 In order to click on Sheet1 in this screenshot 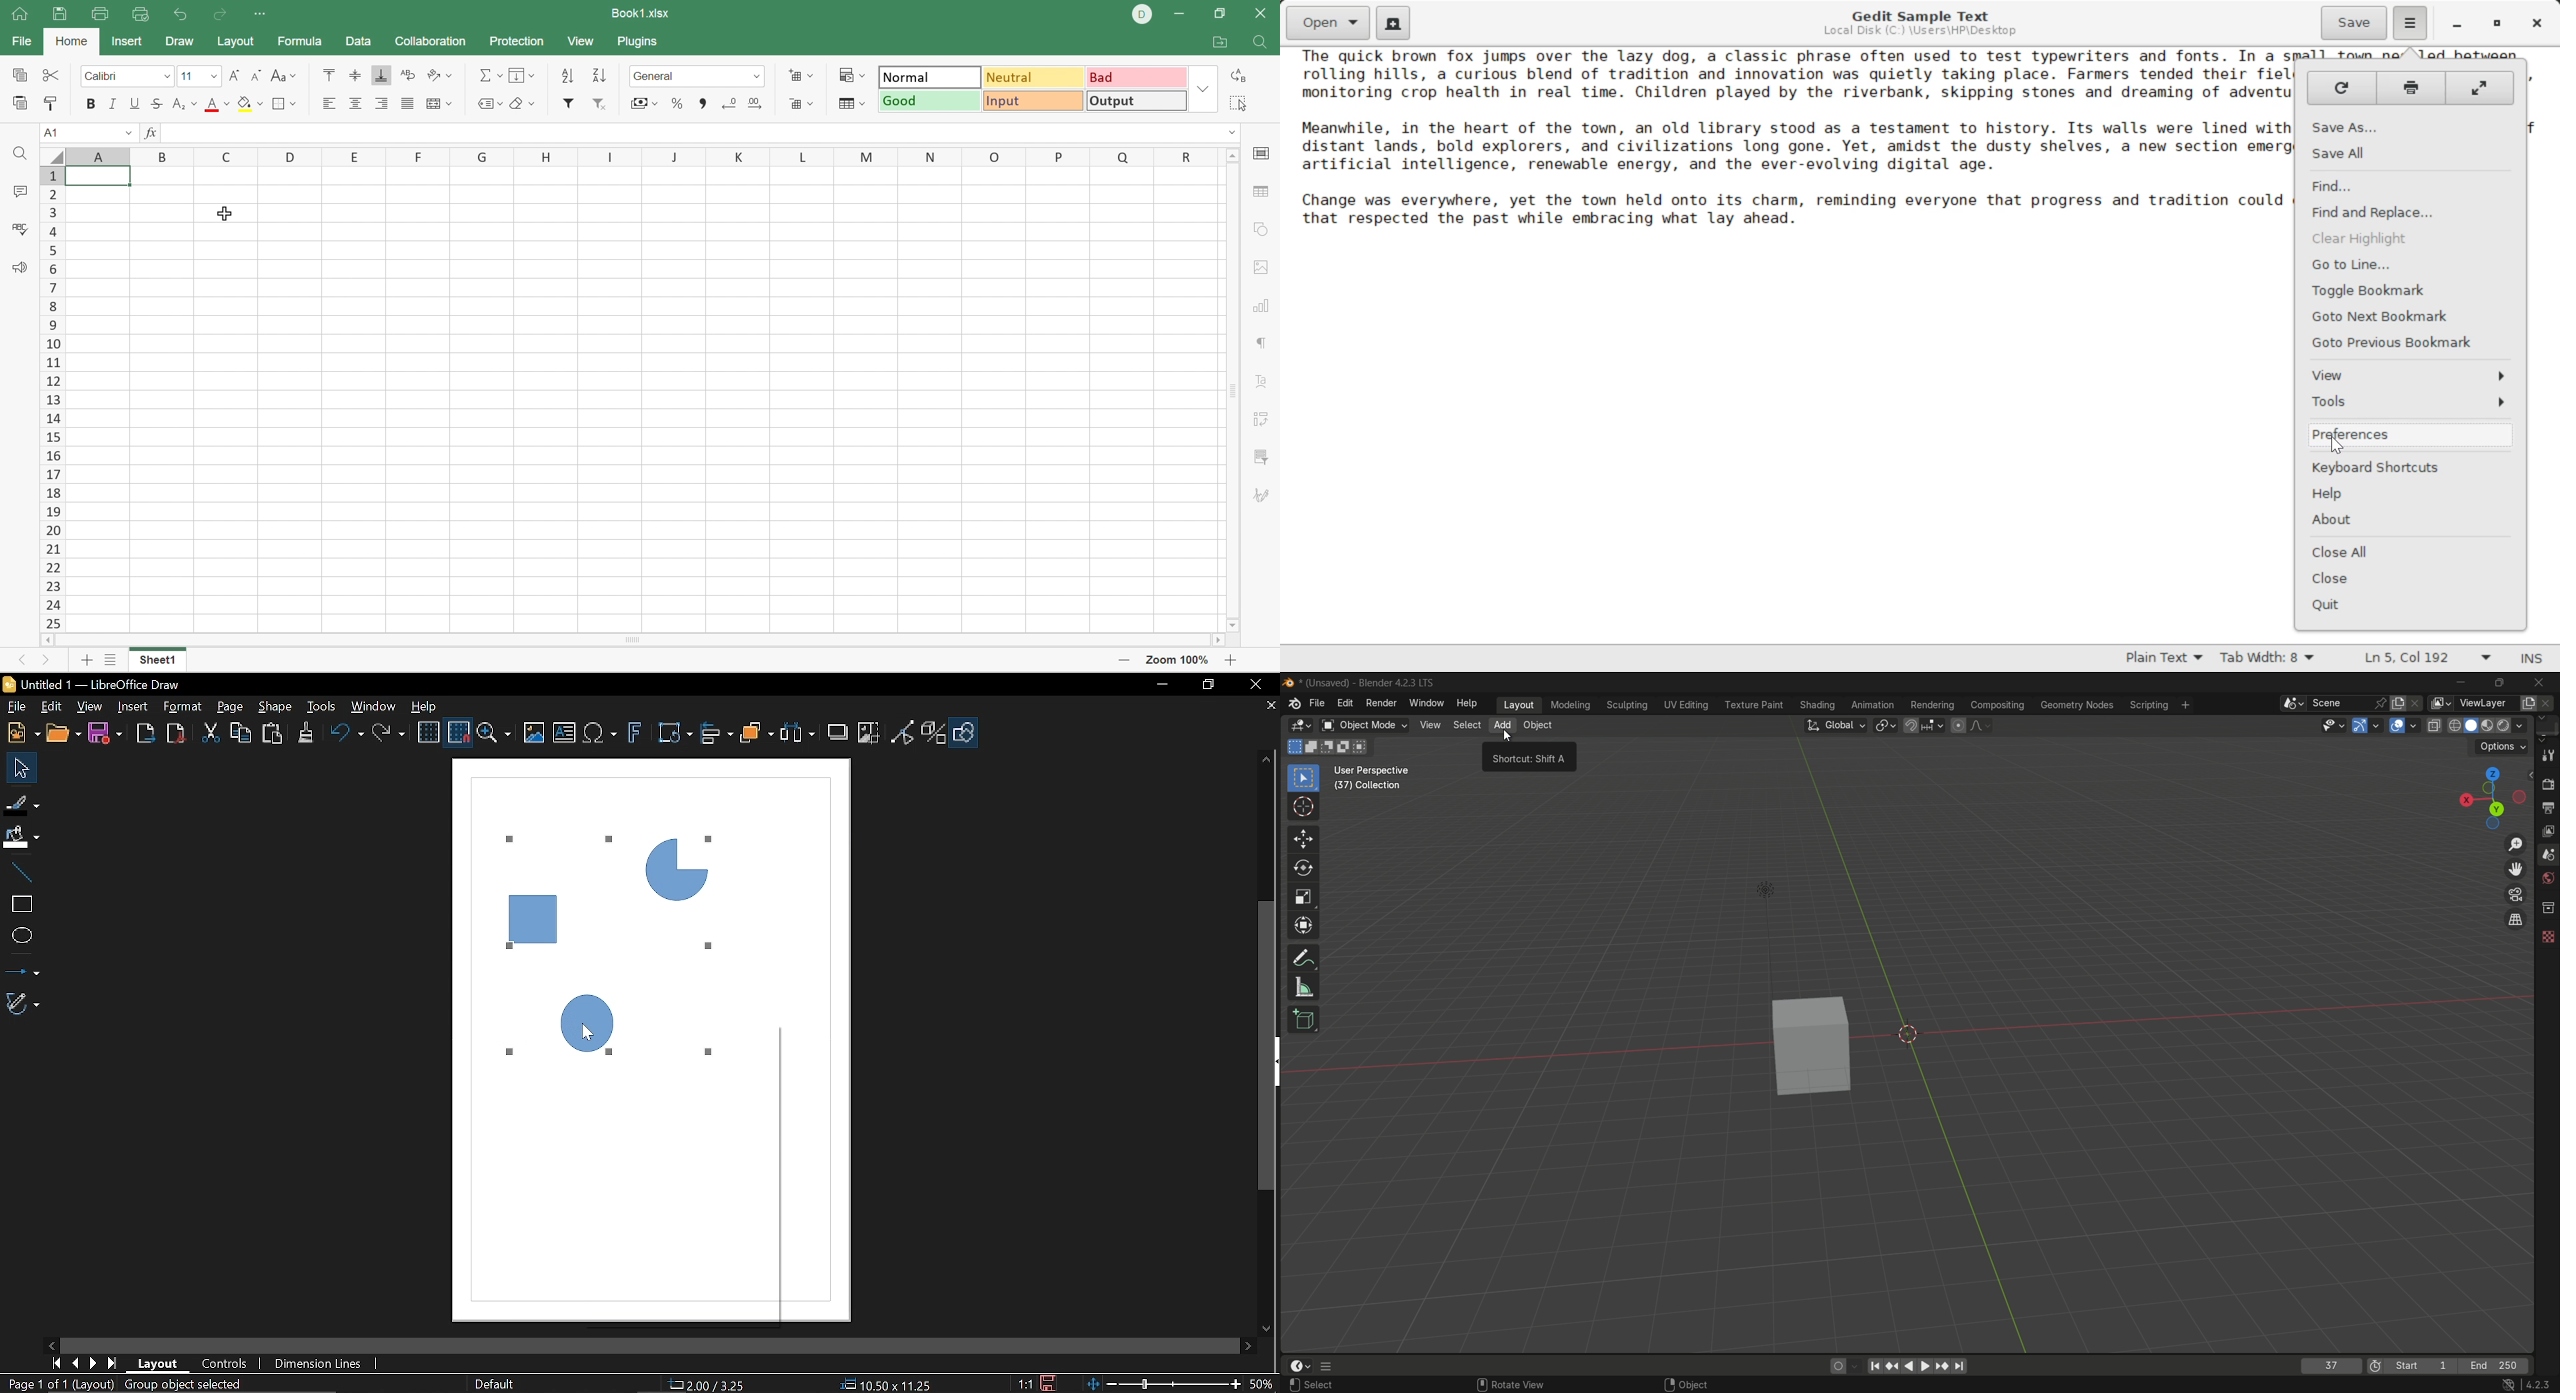, I will do `click(161, 661)`.